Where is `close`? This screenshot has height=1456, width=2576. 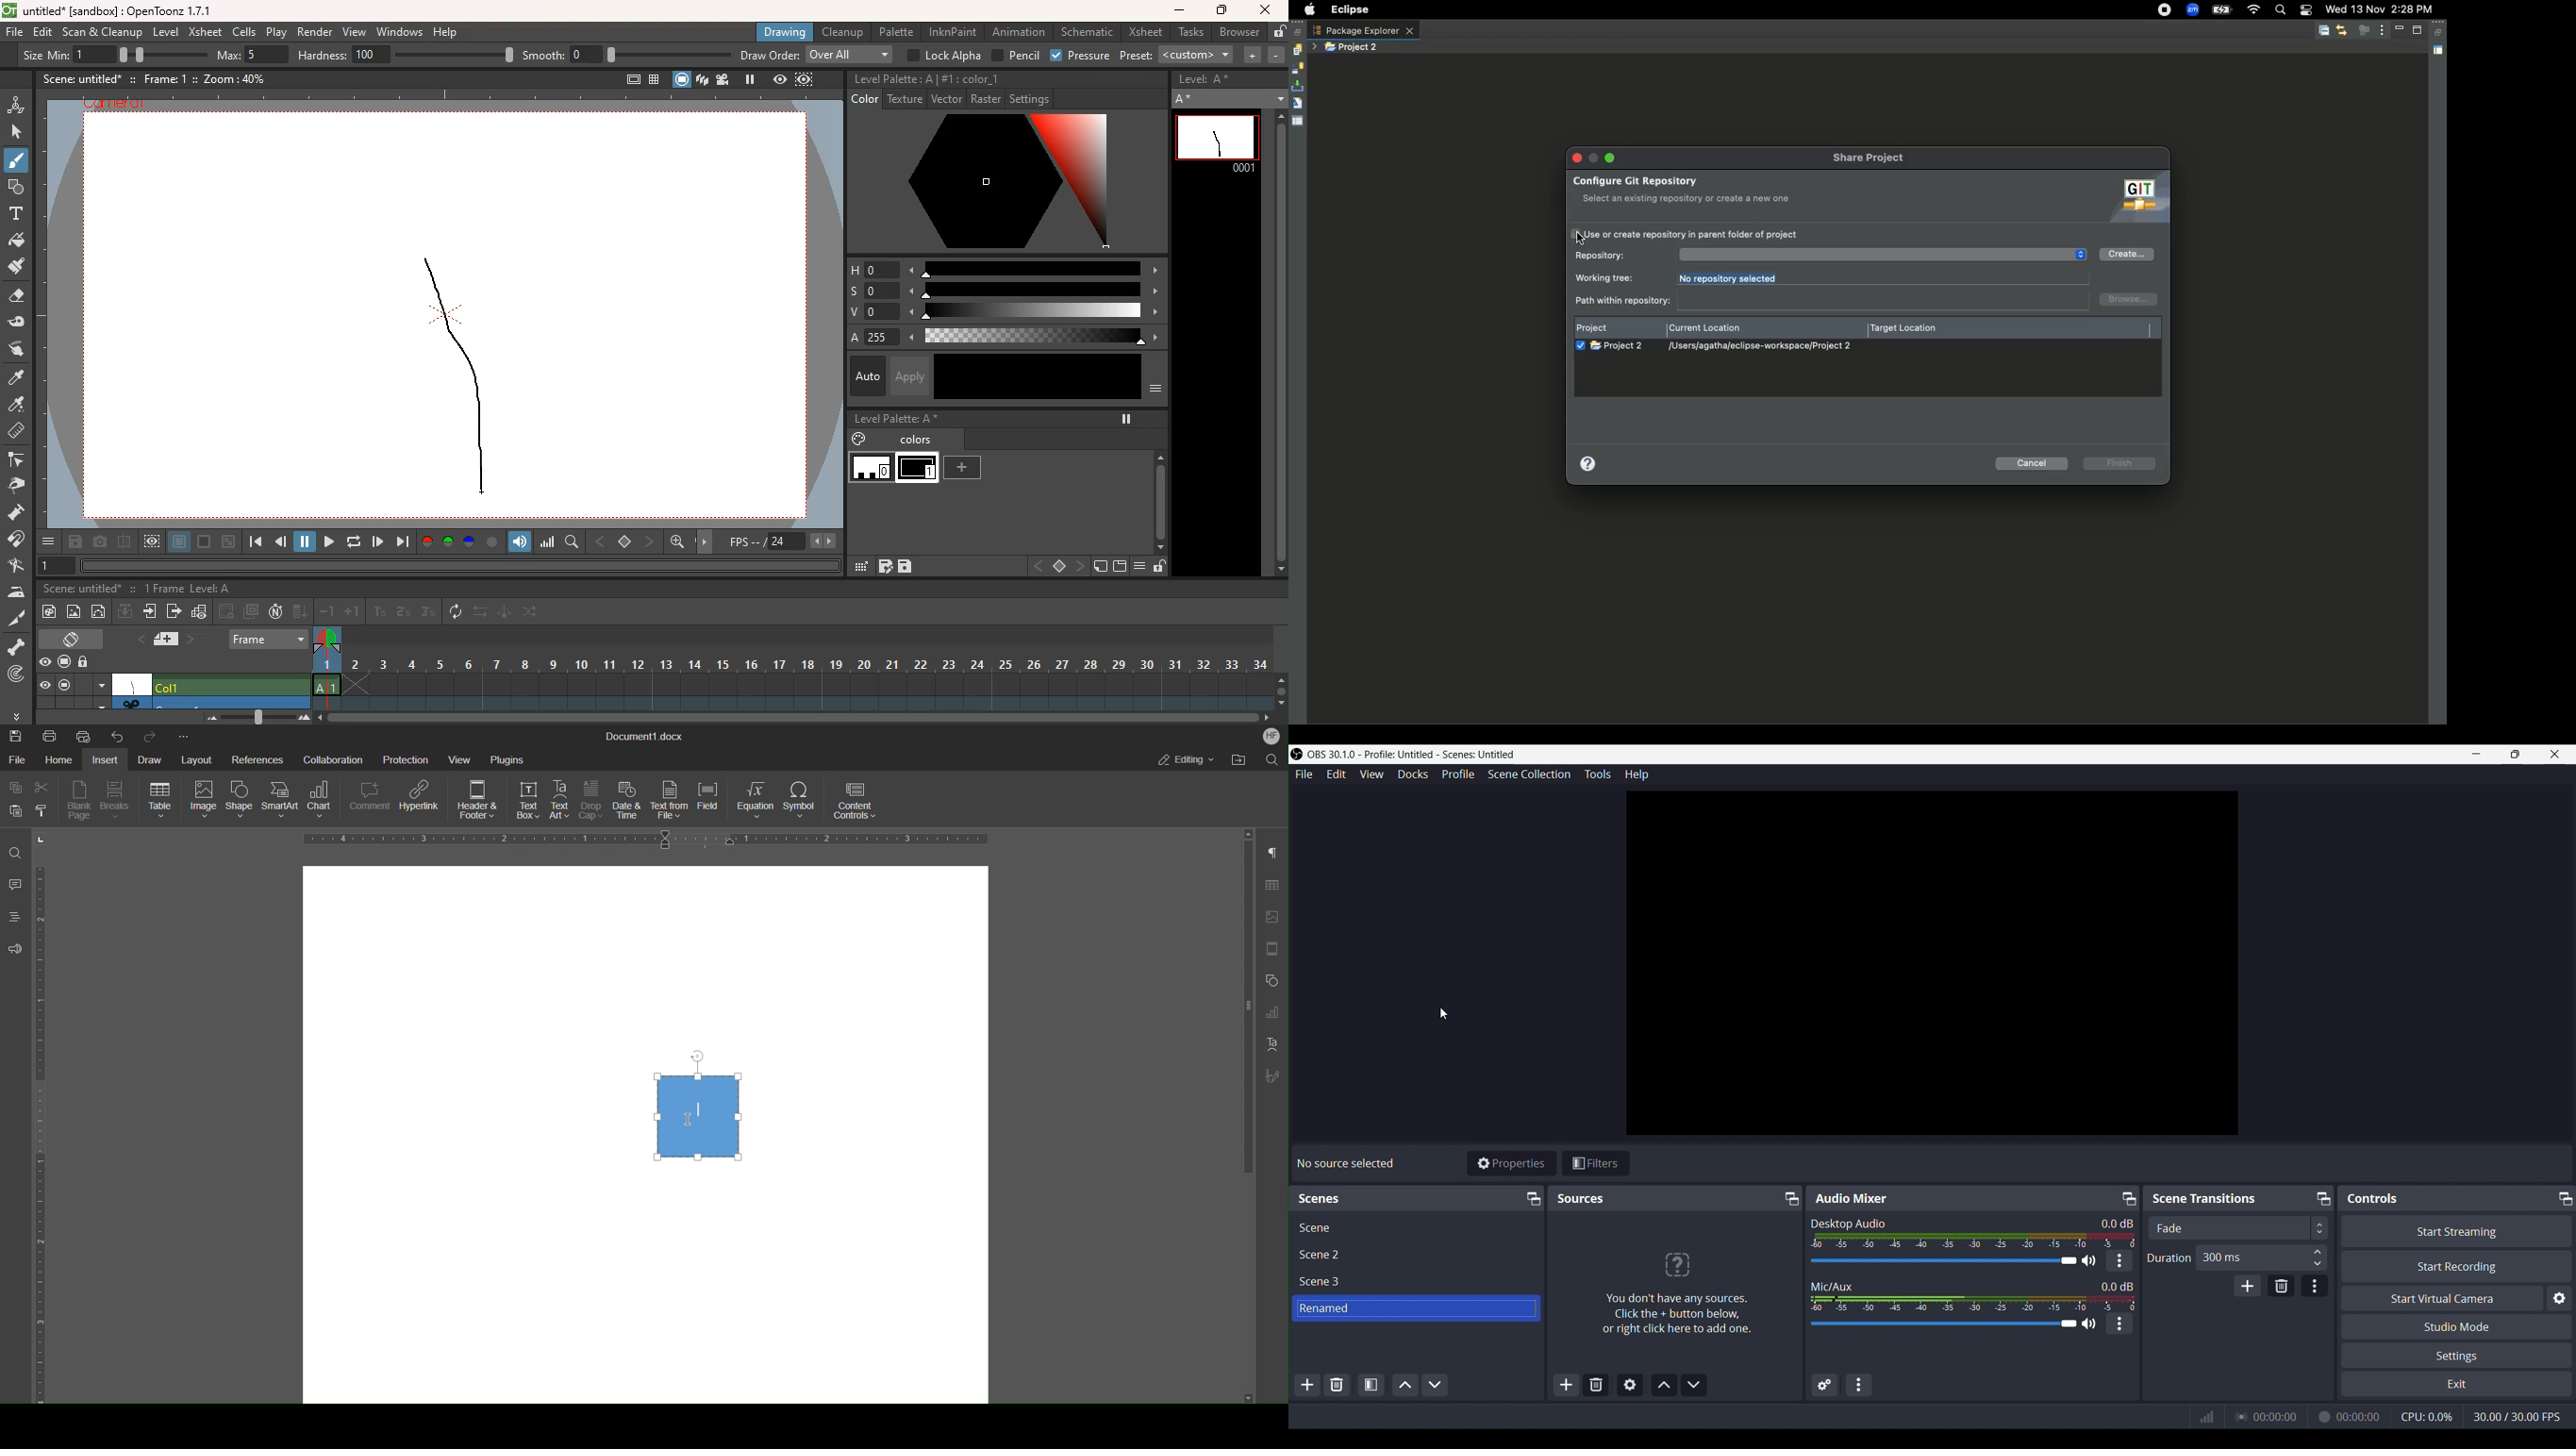 close is located at coordinates (2556, 754).